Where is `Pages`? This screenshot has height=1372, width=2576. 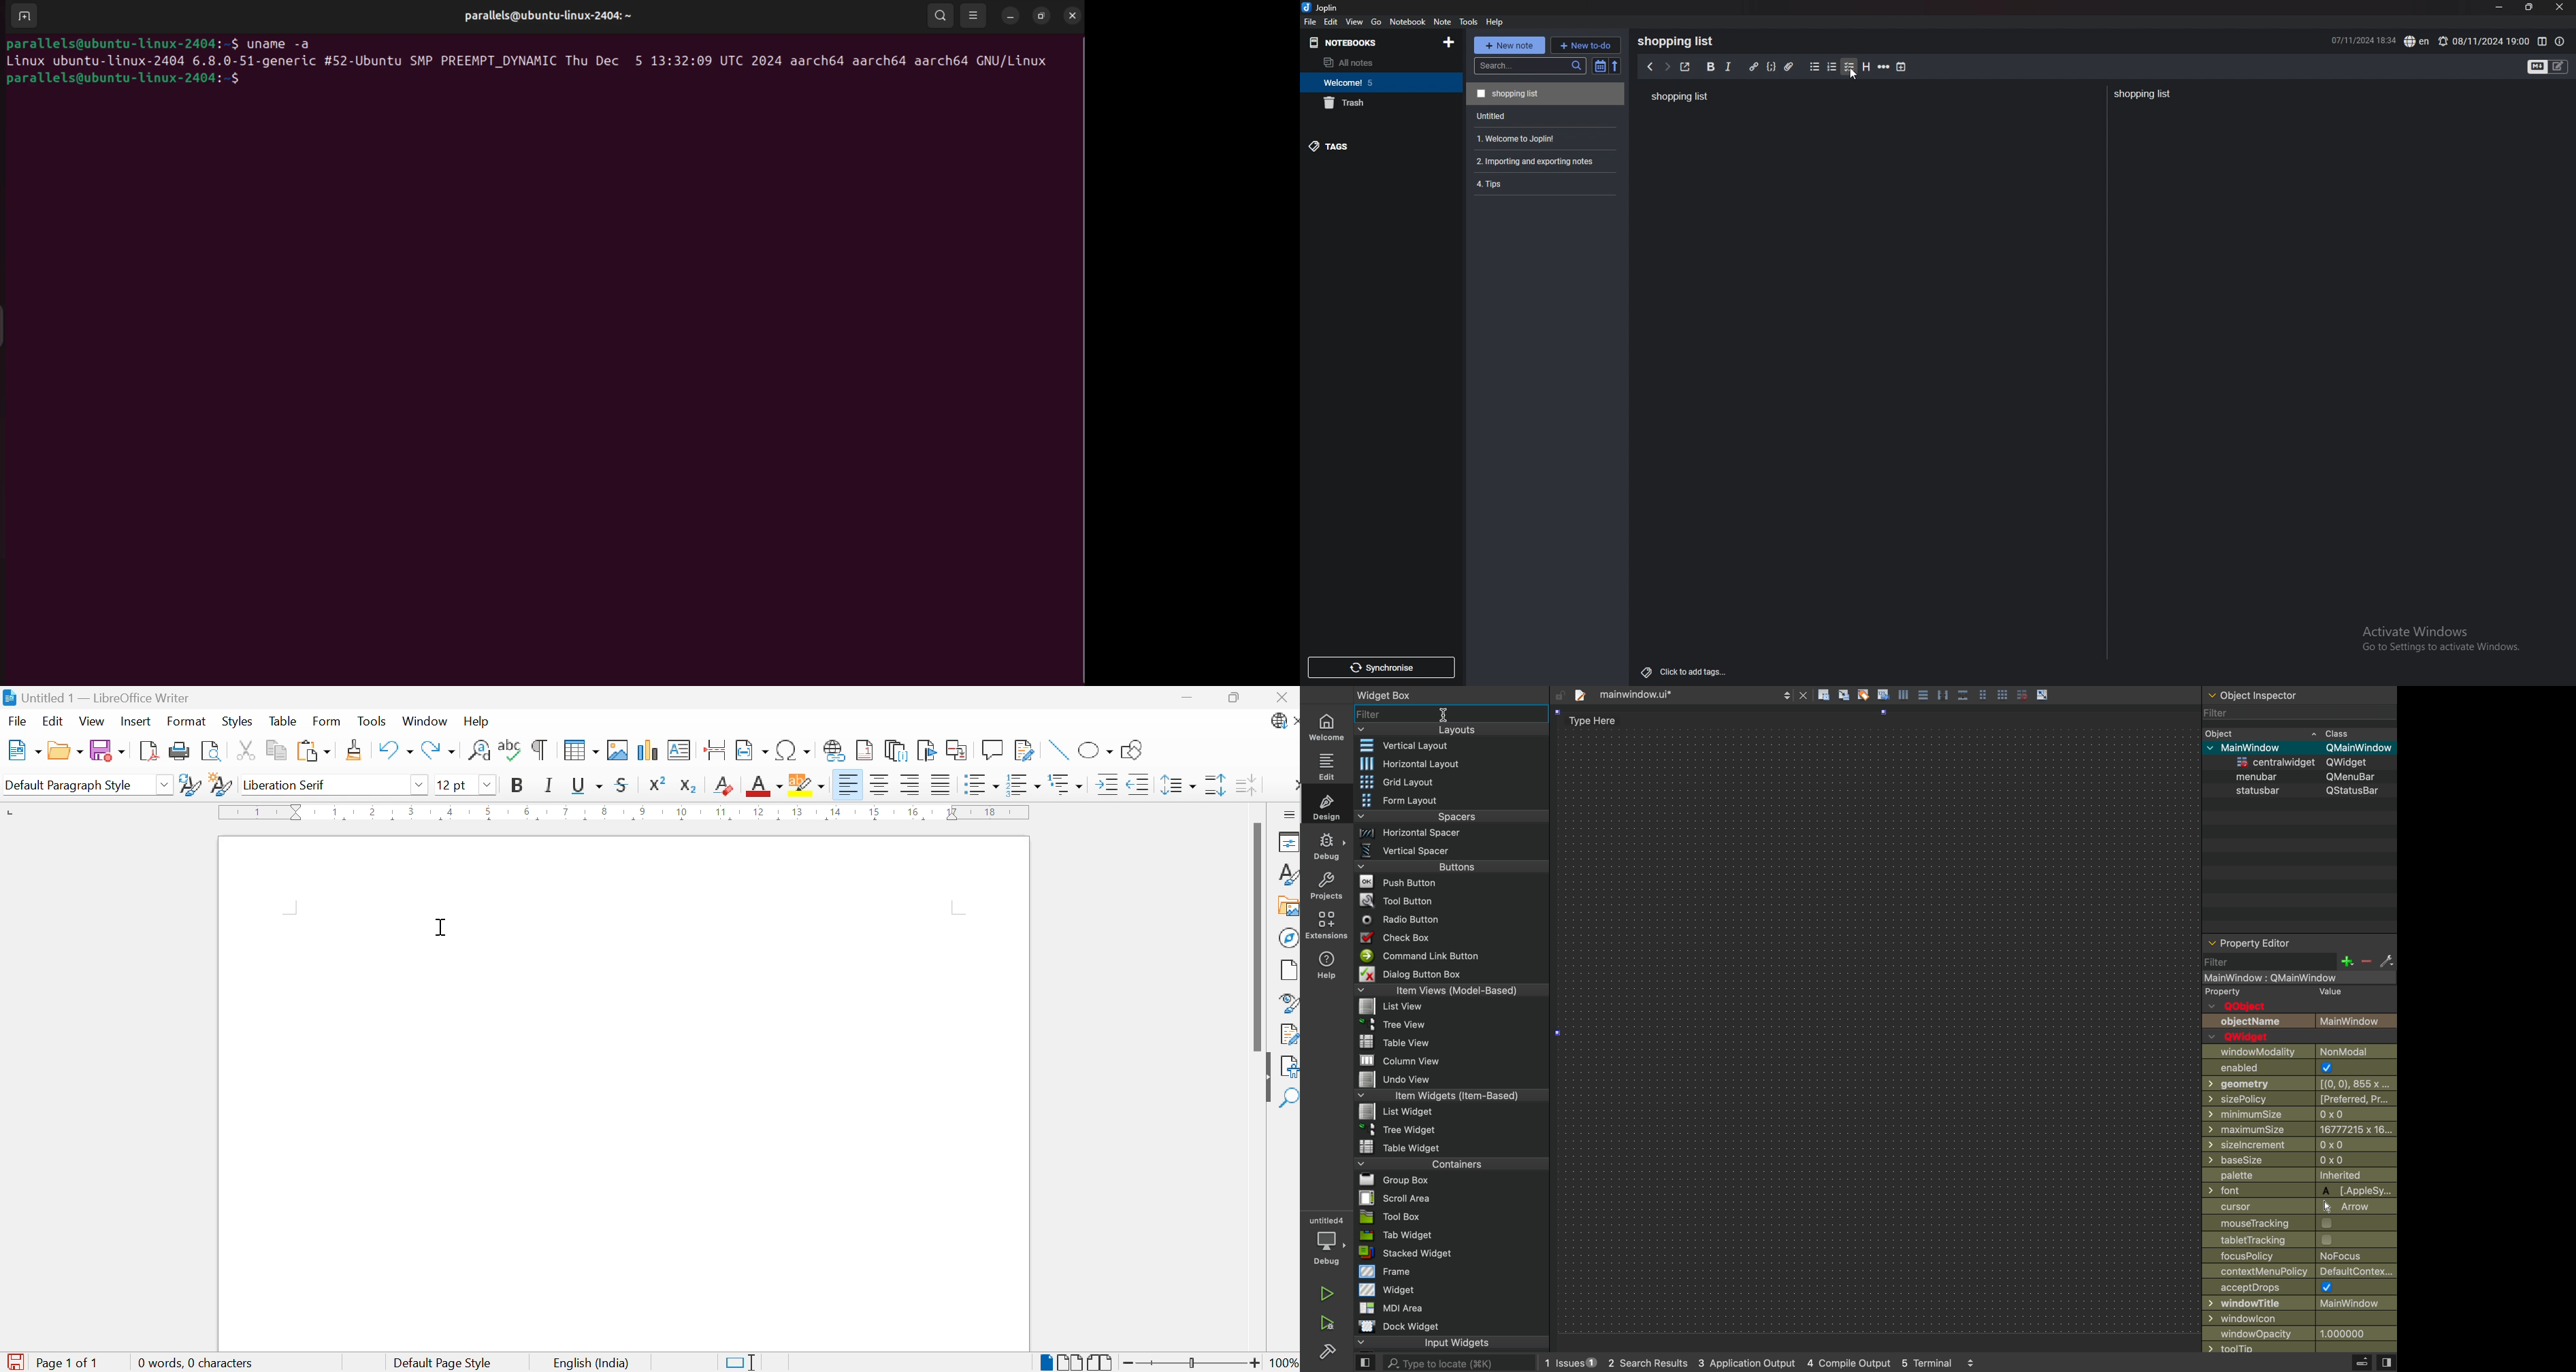
Pages is located at coordinates (1925, 696).